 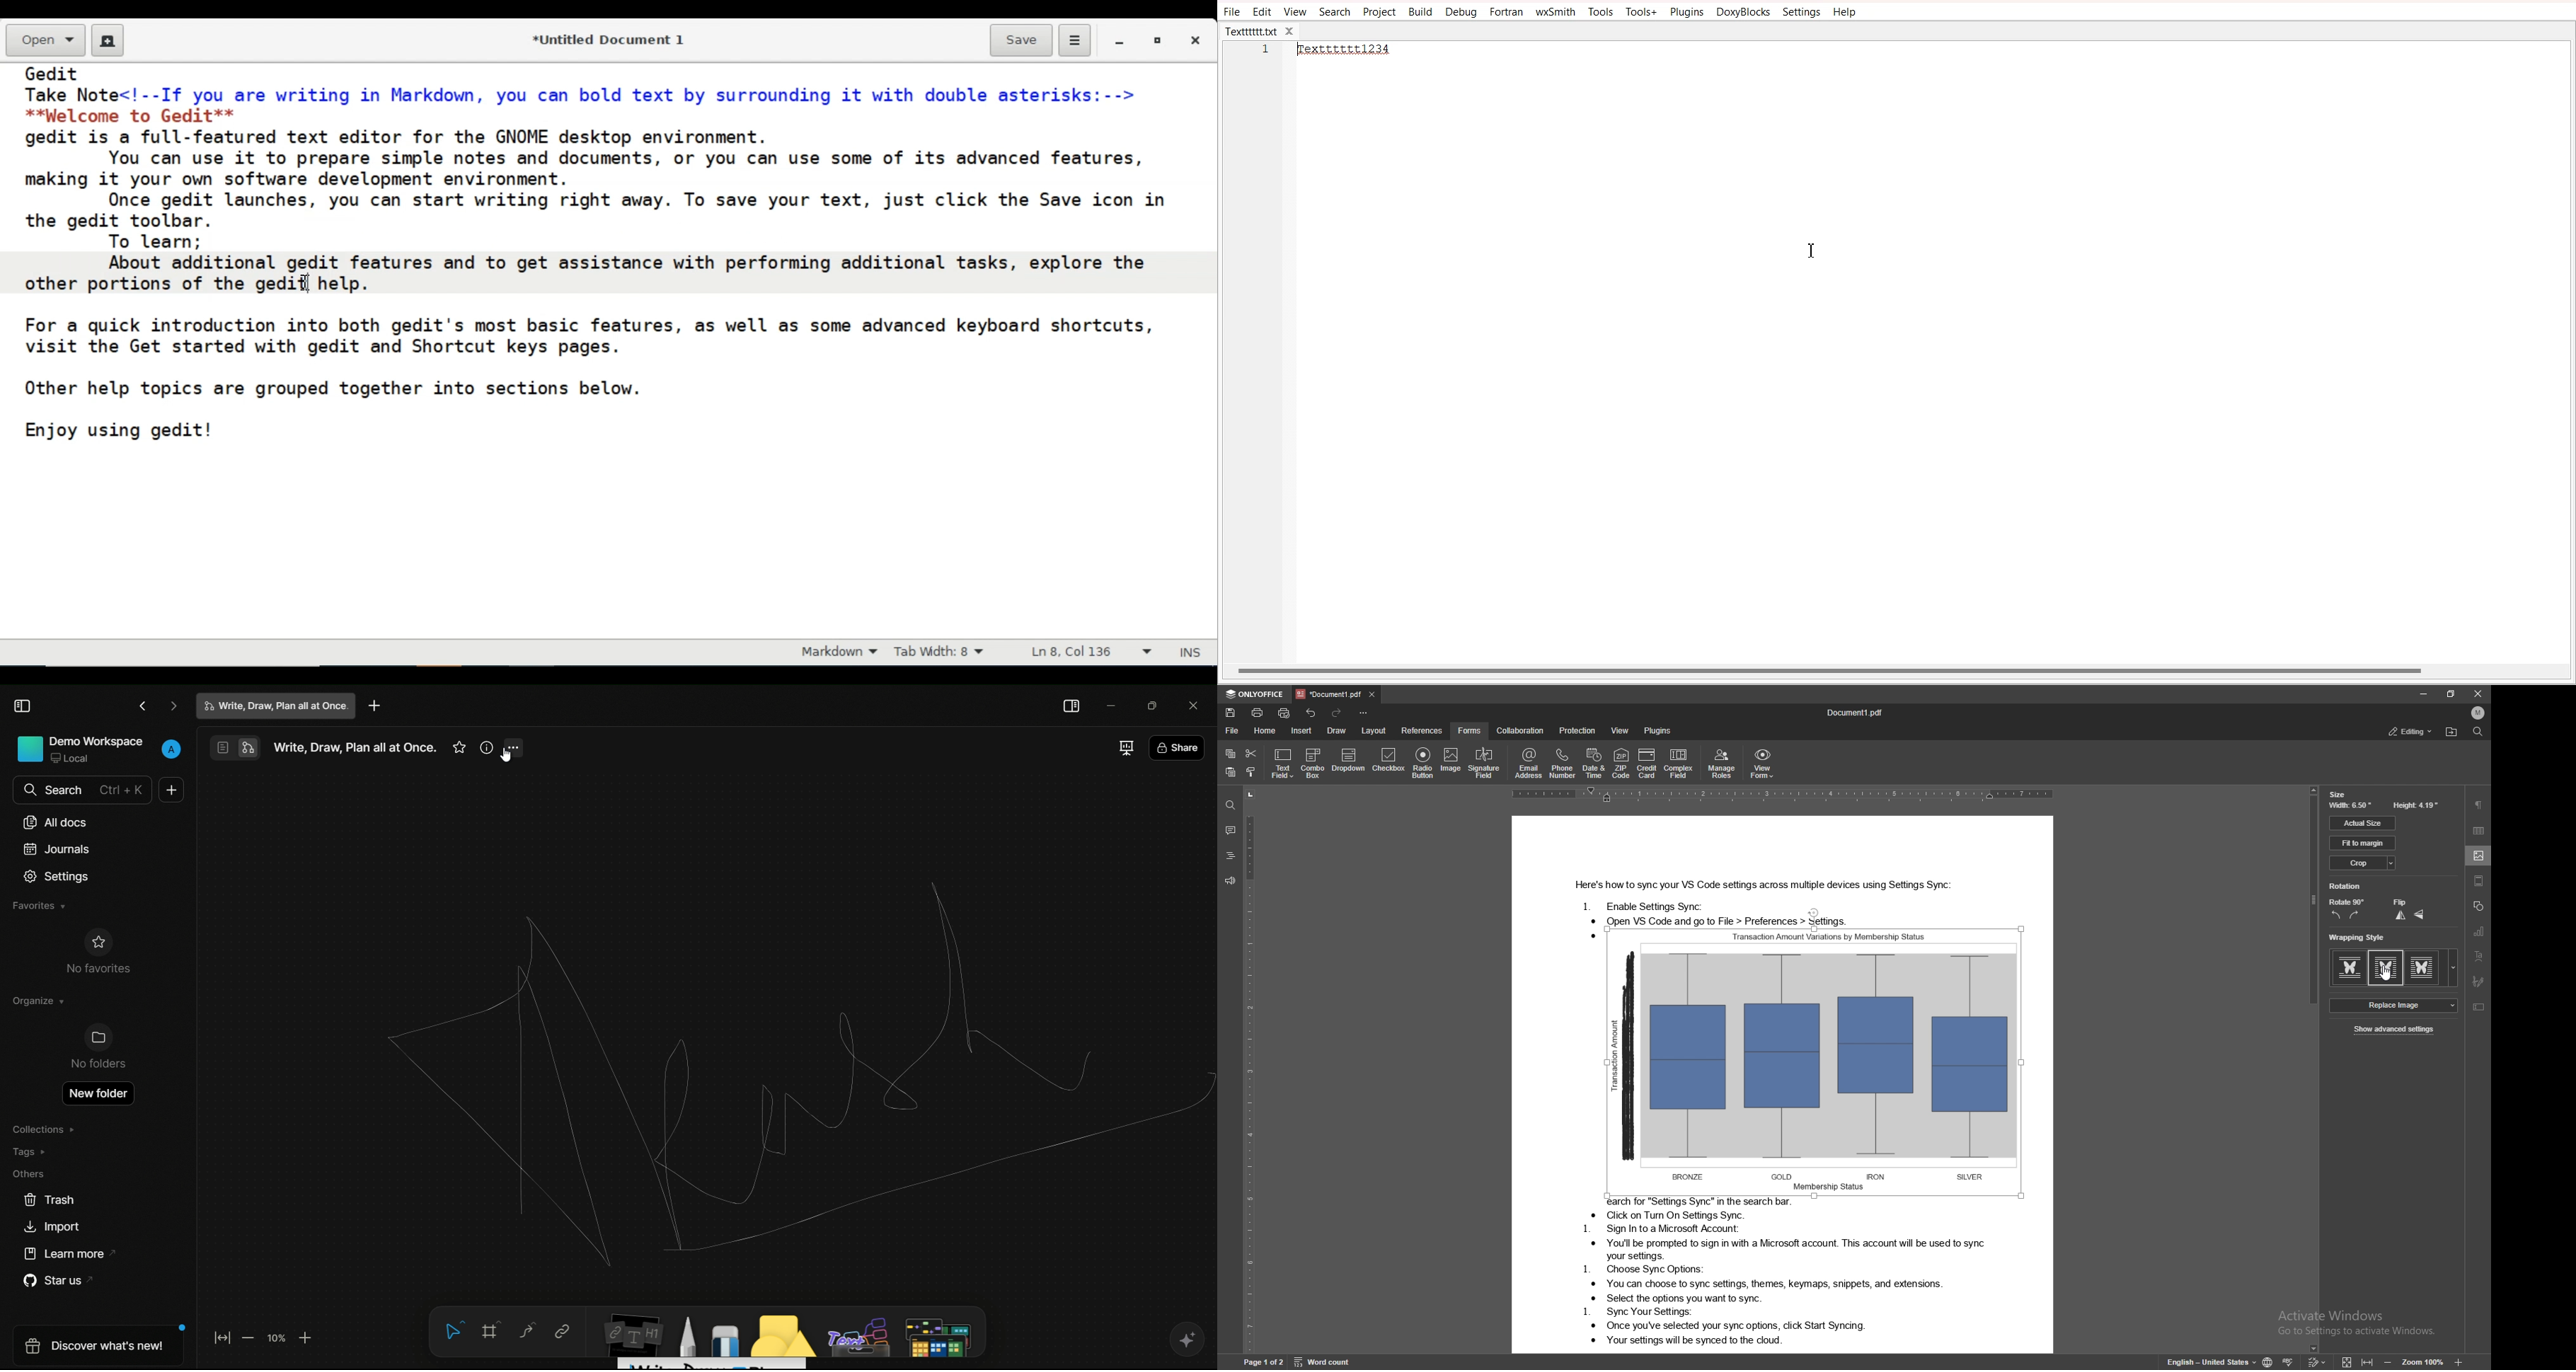 What do you see at coordinates (1556, 11) in the screenshot?
I see `wxSmith` at bounding box center [1556, 11].